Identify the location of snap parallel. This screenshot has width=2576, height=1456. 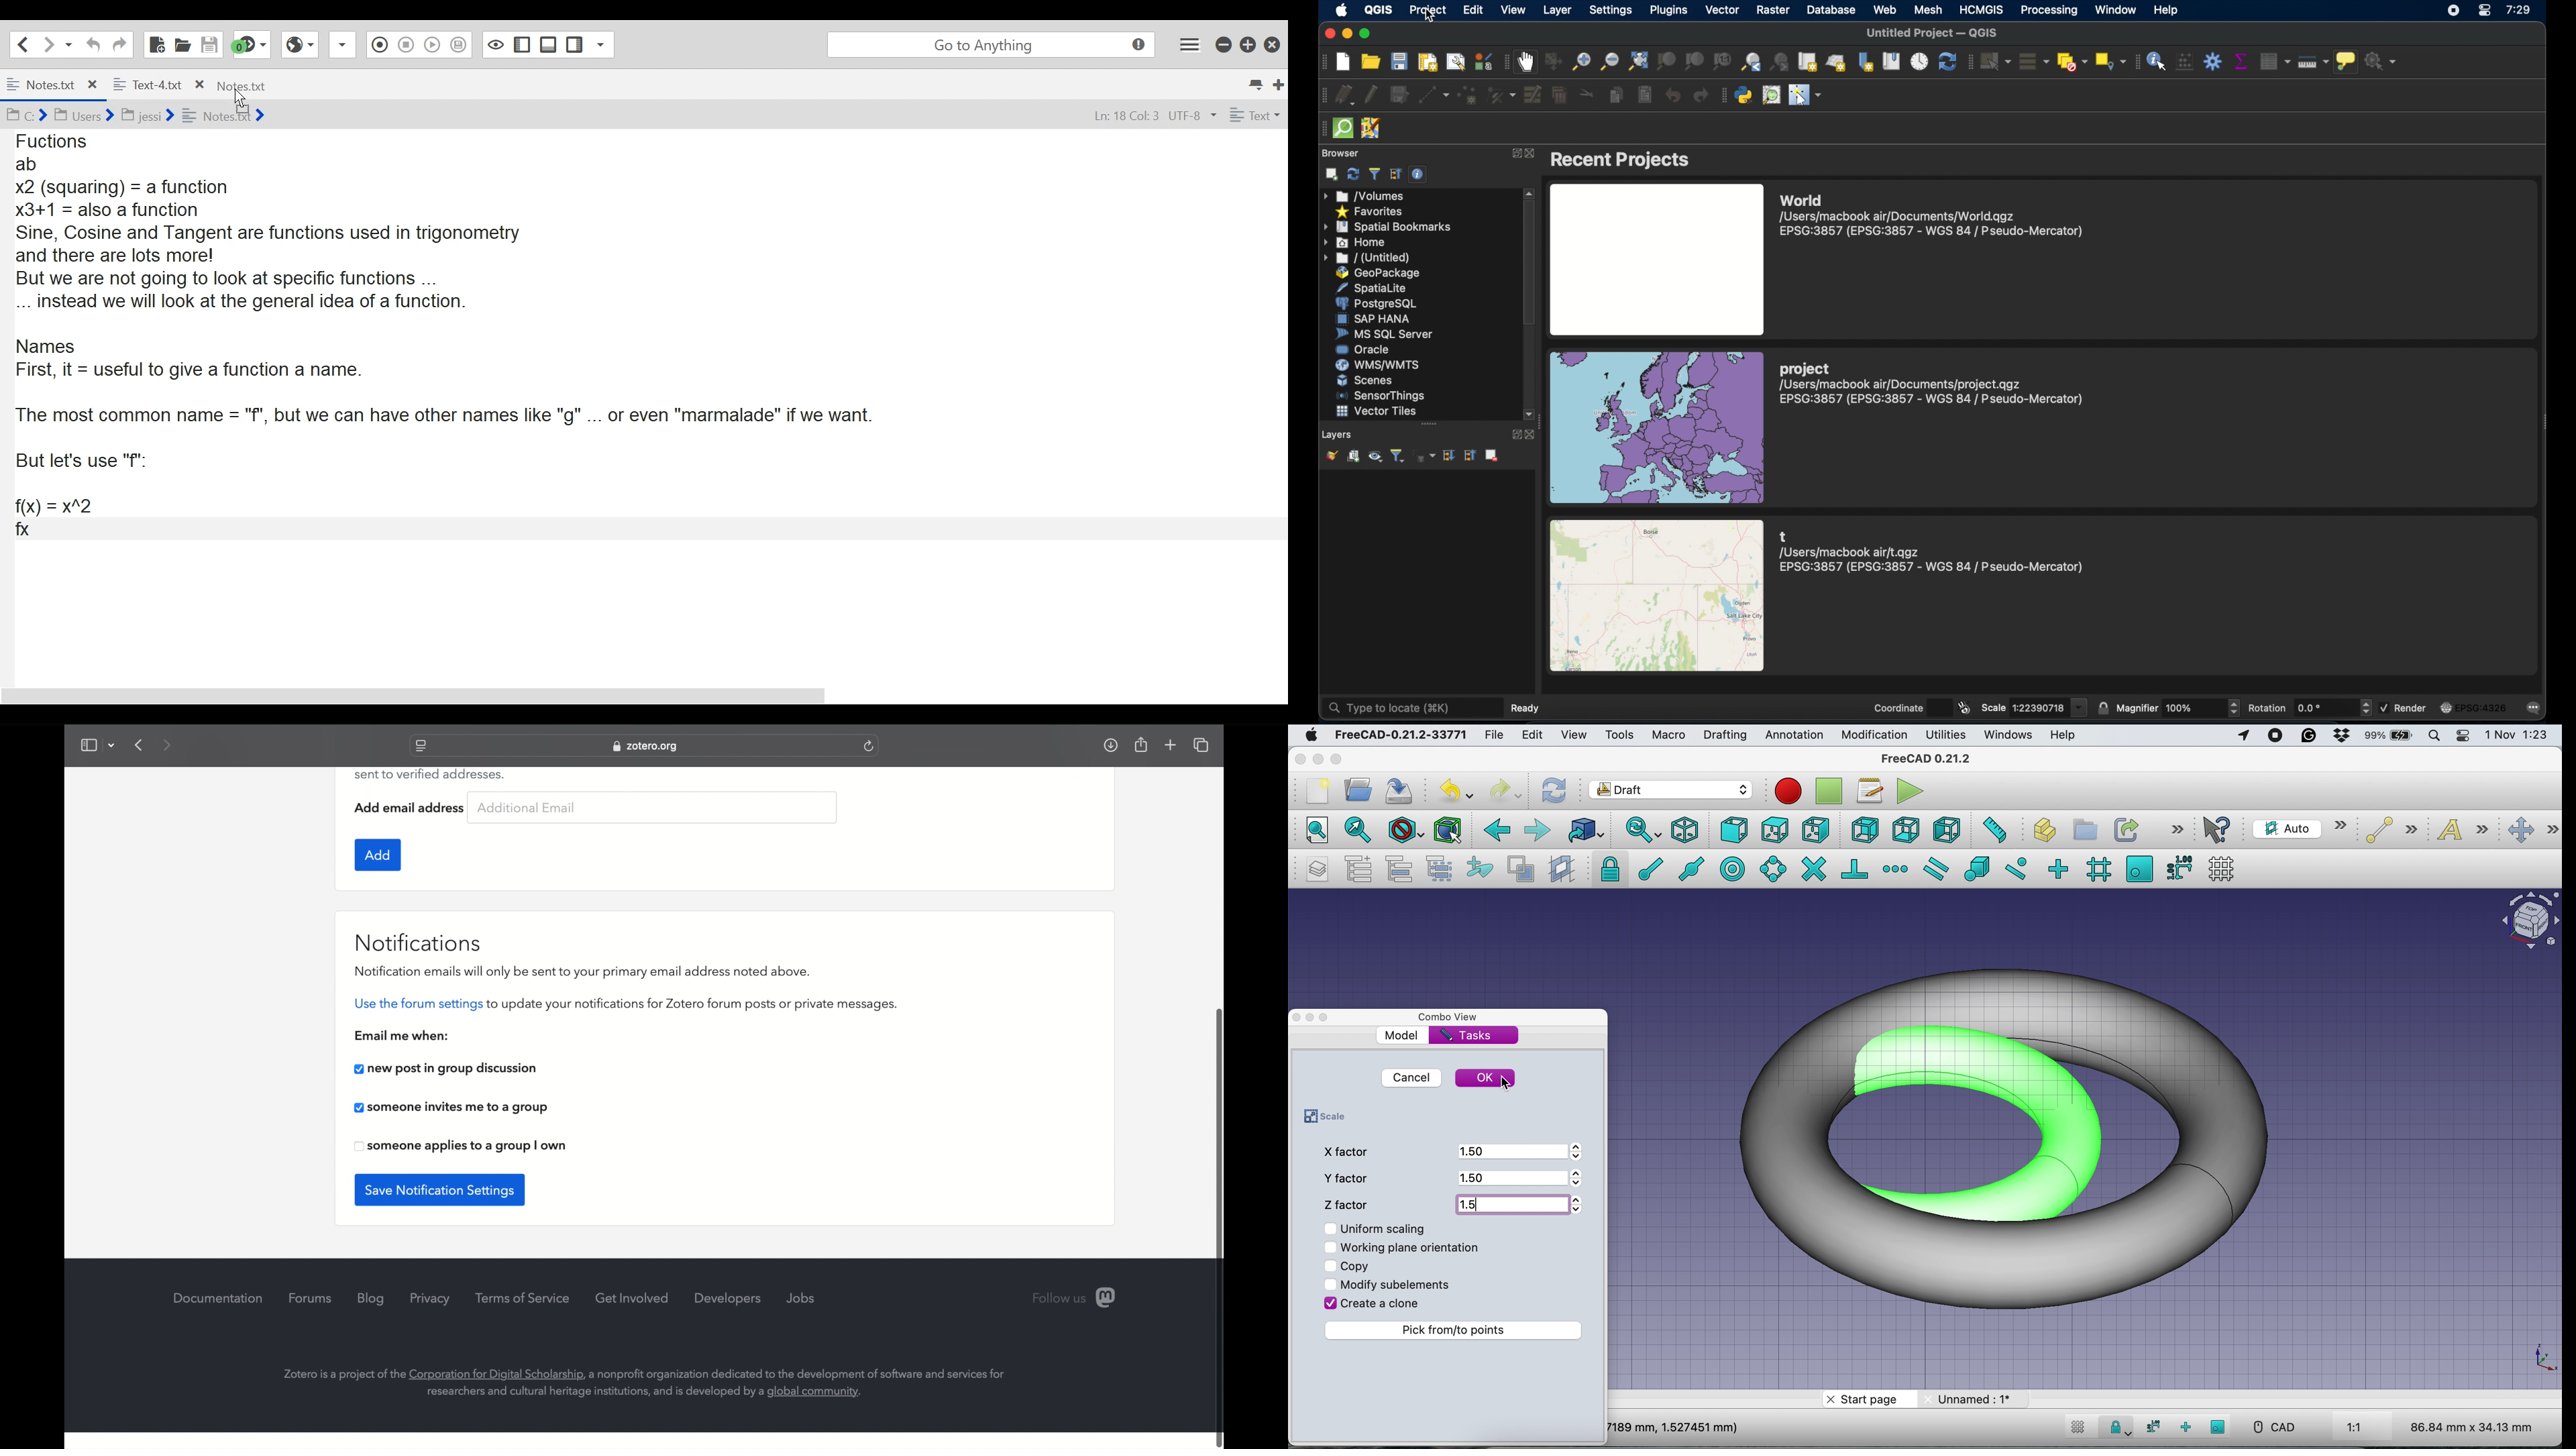
(1939, 868).